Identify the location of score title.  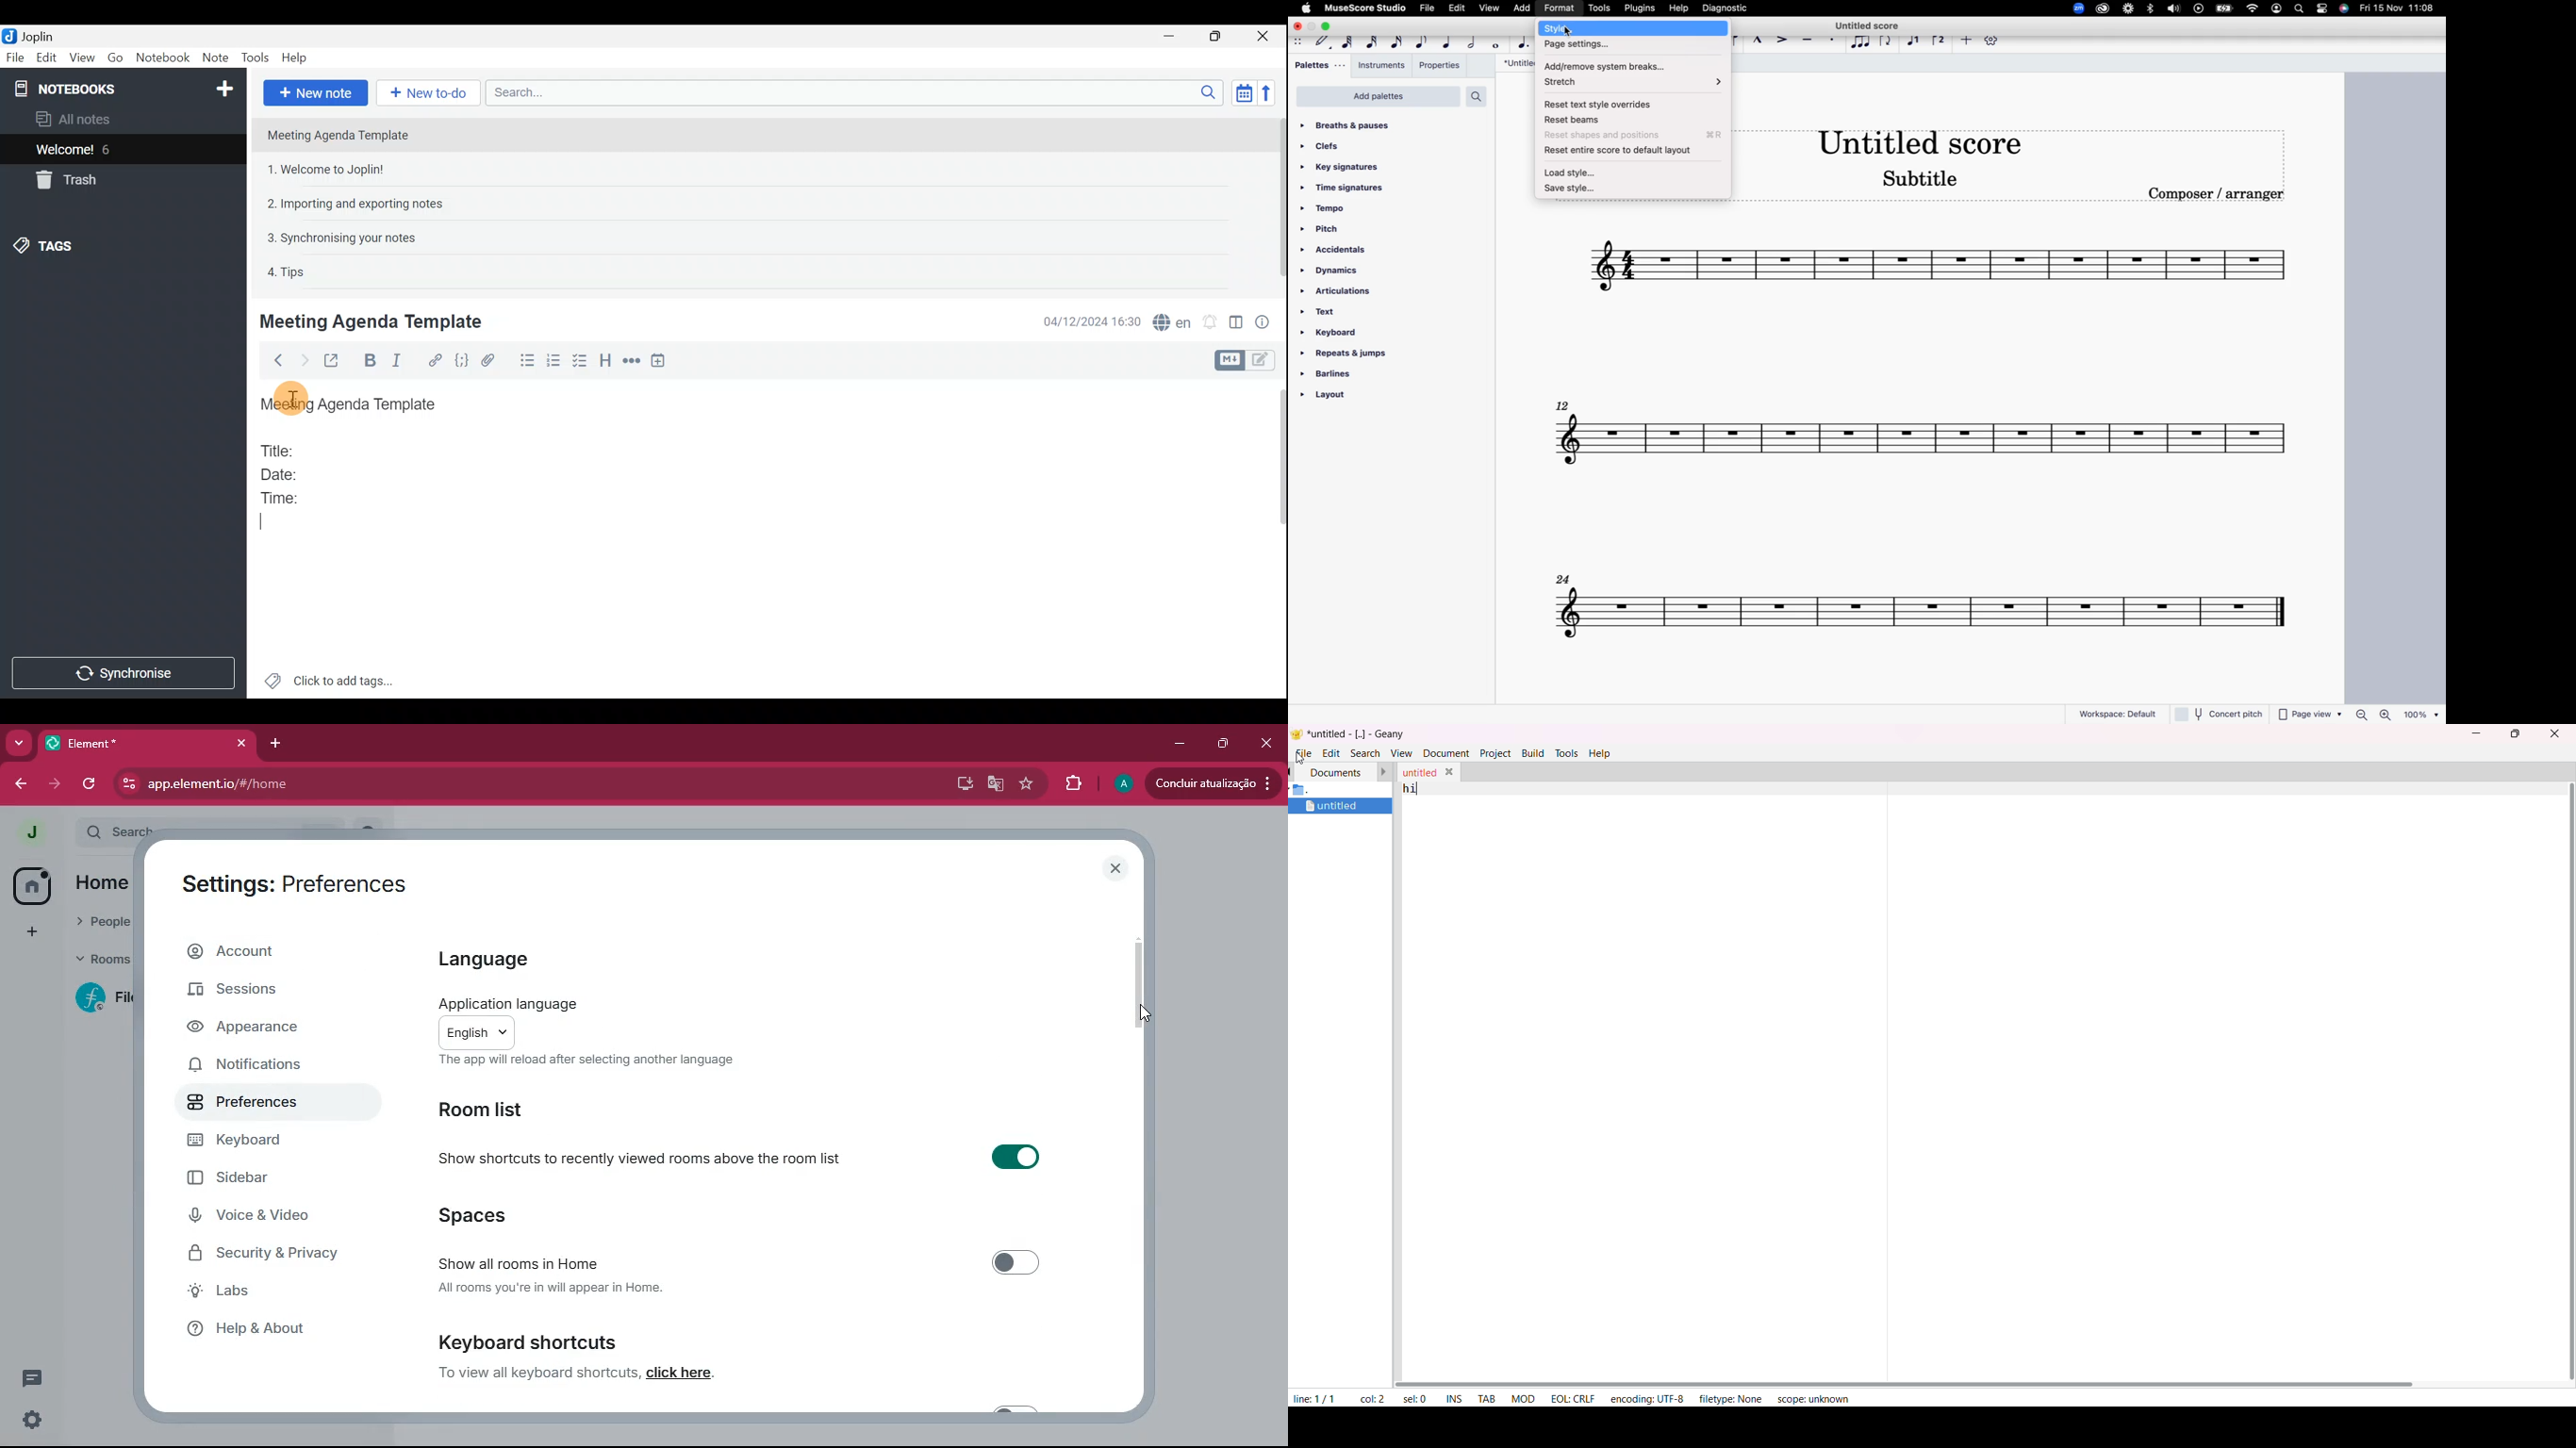
(1925, 135).